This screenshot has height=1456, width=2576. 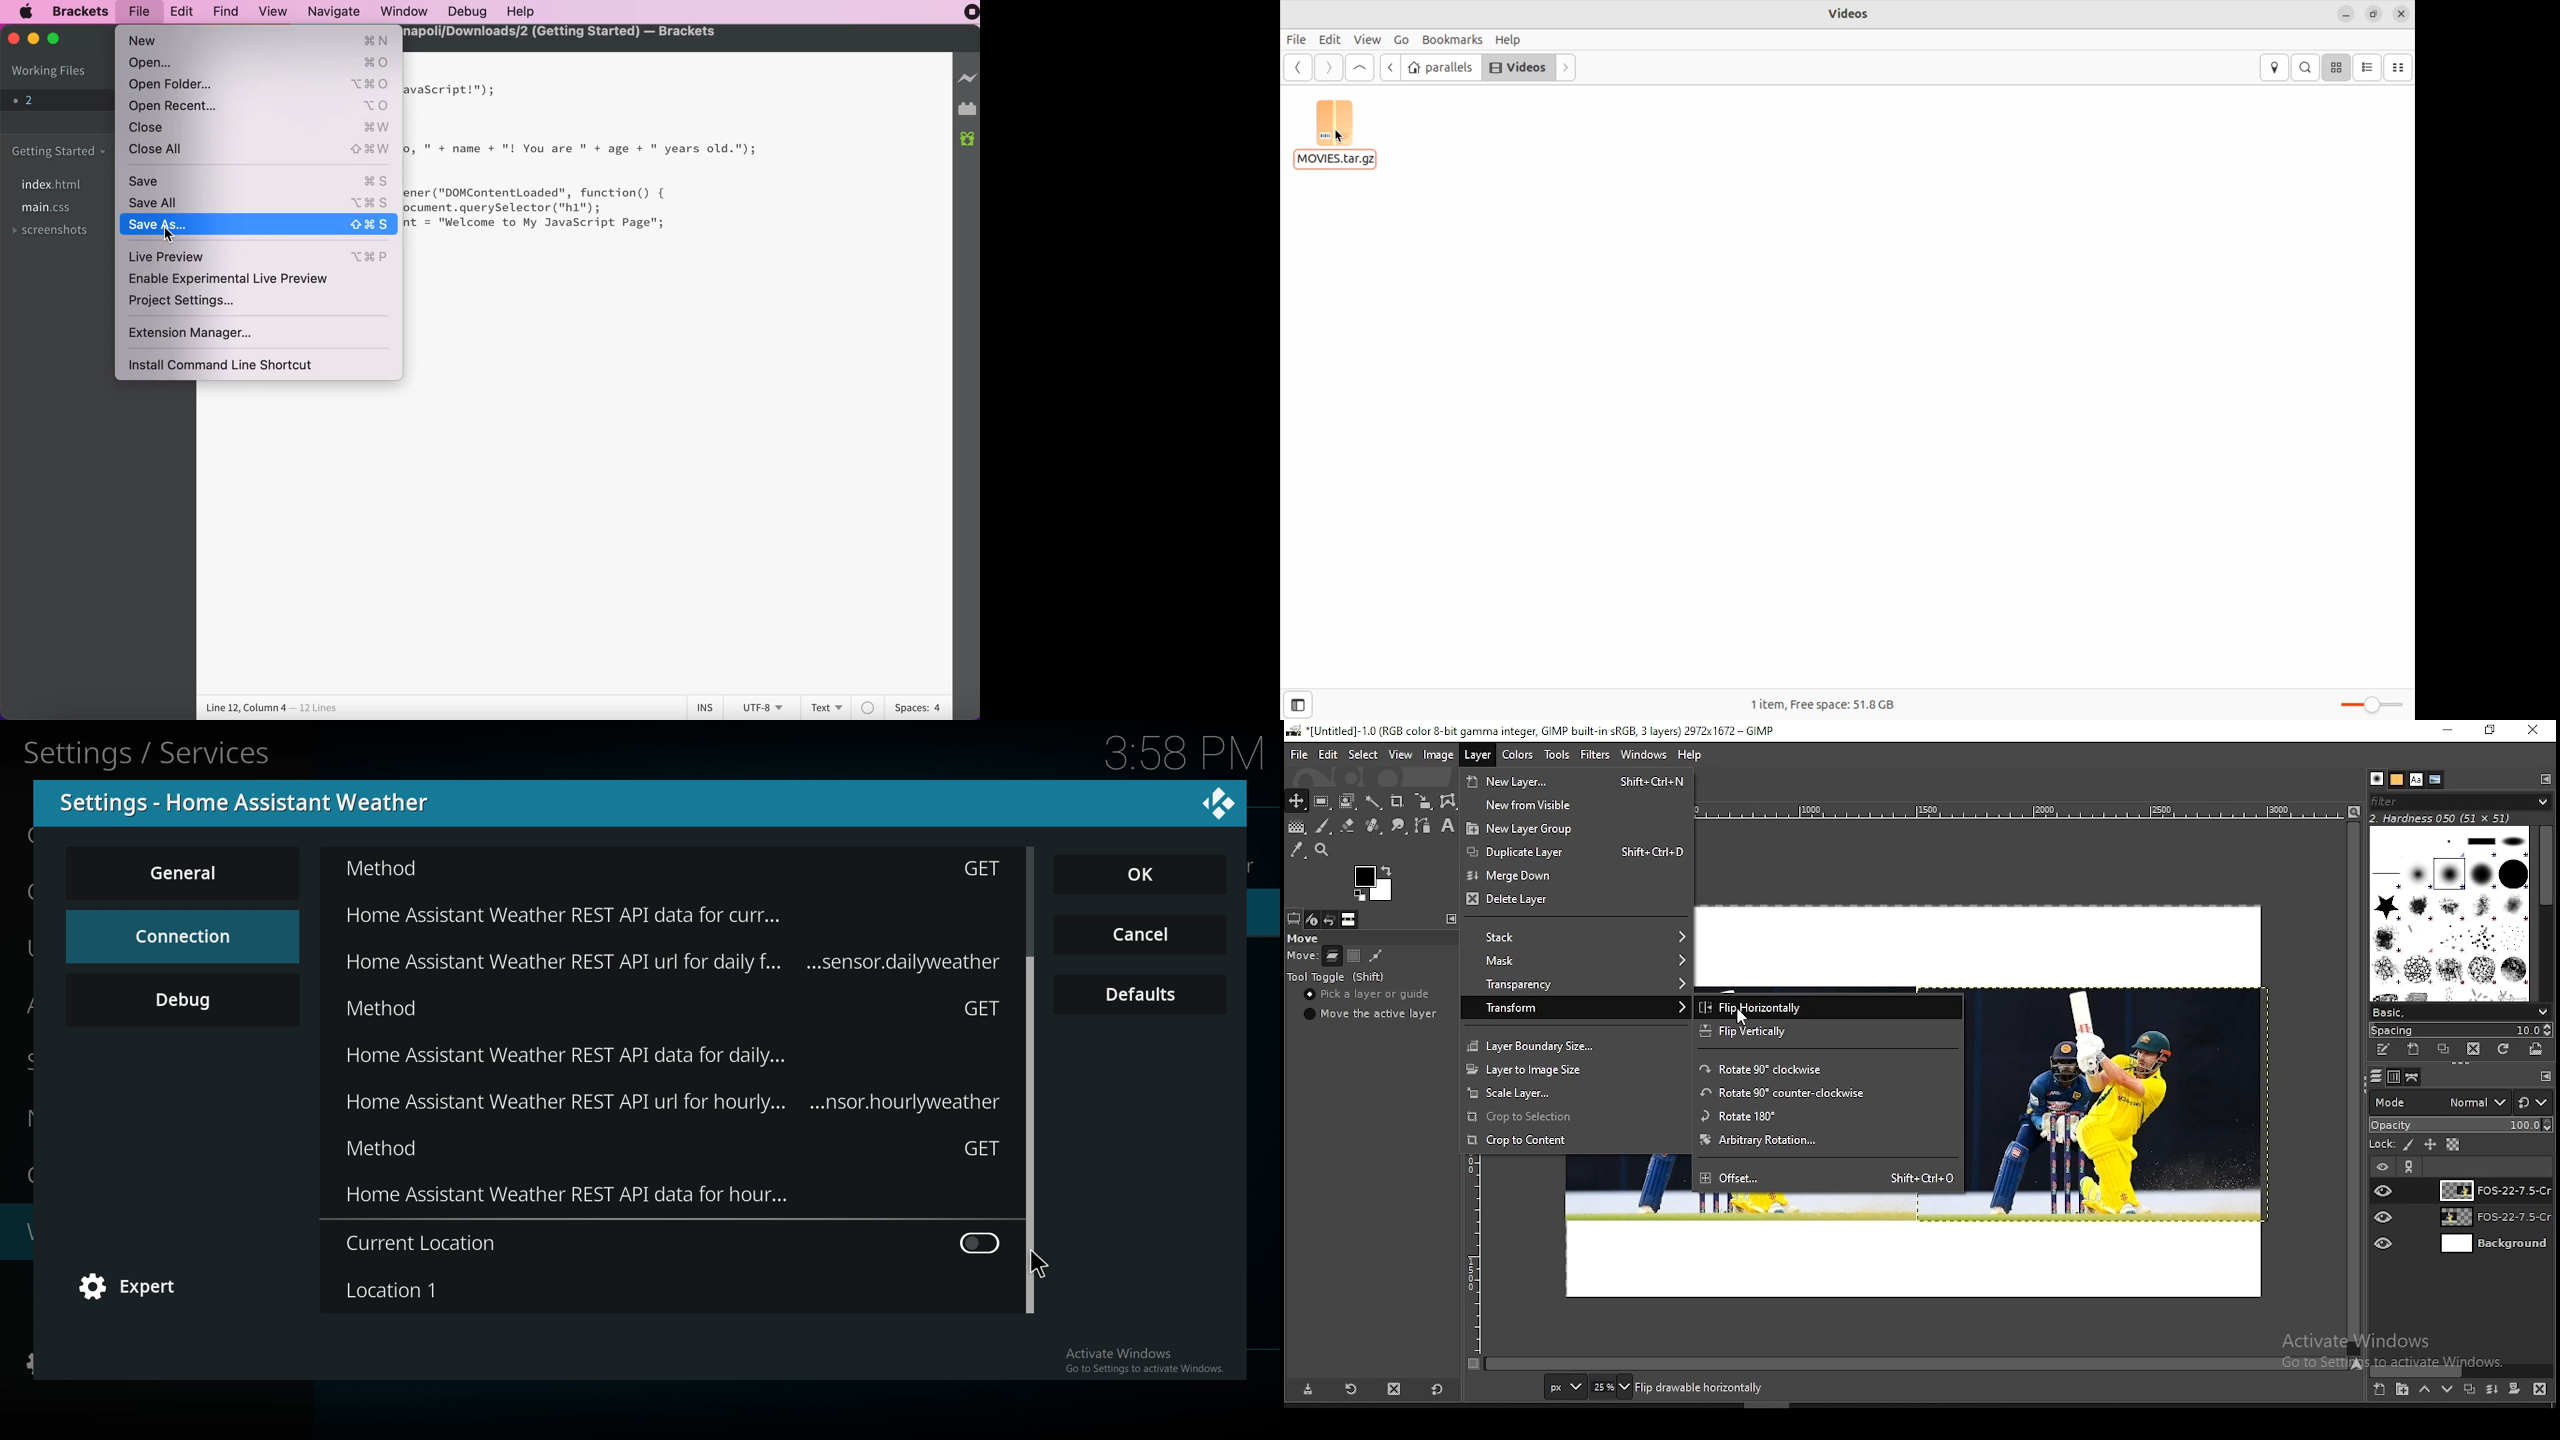 I want to click on cursor, so click(x=1040, y=1265).